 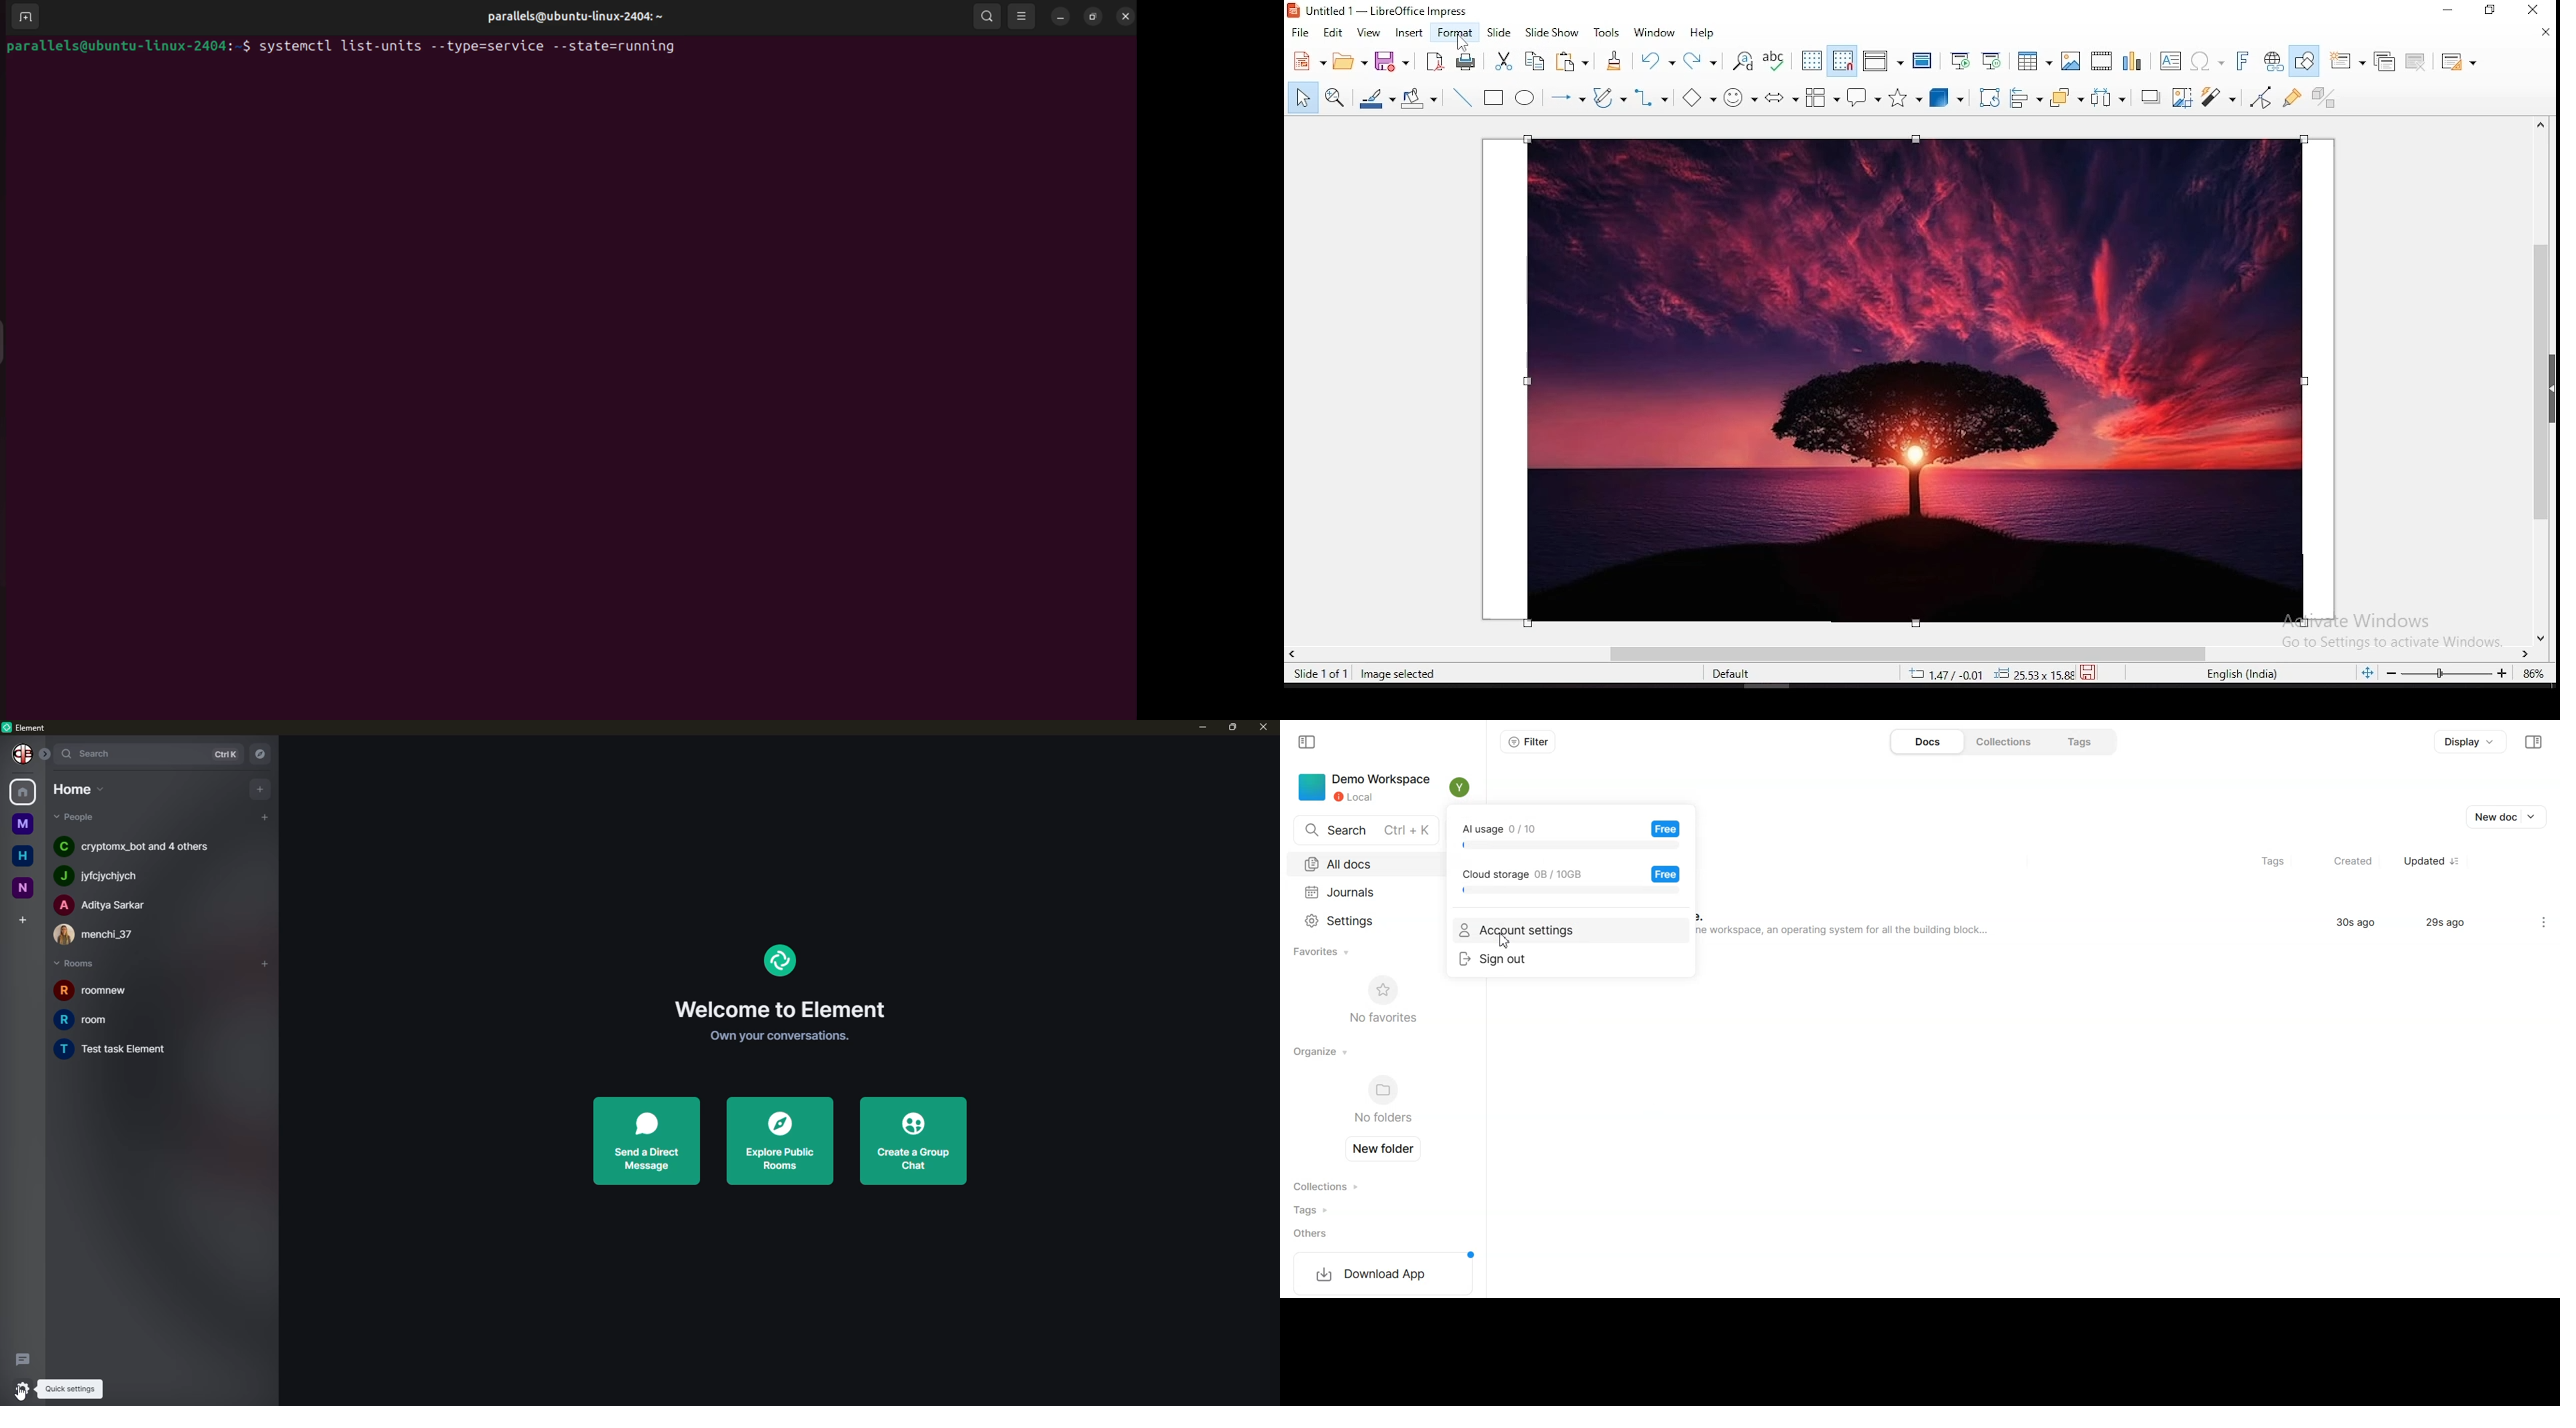 What do you see at coordinates (2468, 743) in the screenshot?
I see `Display` at bounding box center [2468, 743].